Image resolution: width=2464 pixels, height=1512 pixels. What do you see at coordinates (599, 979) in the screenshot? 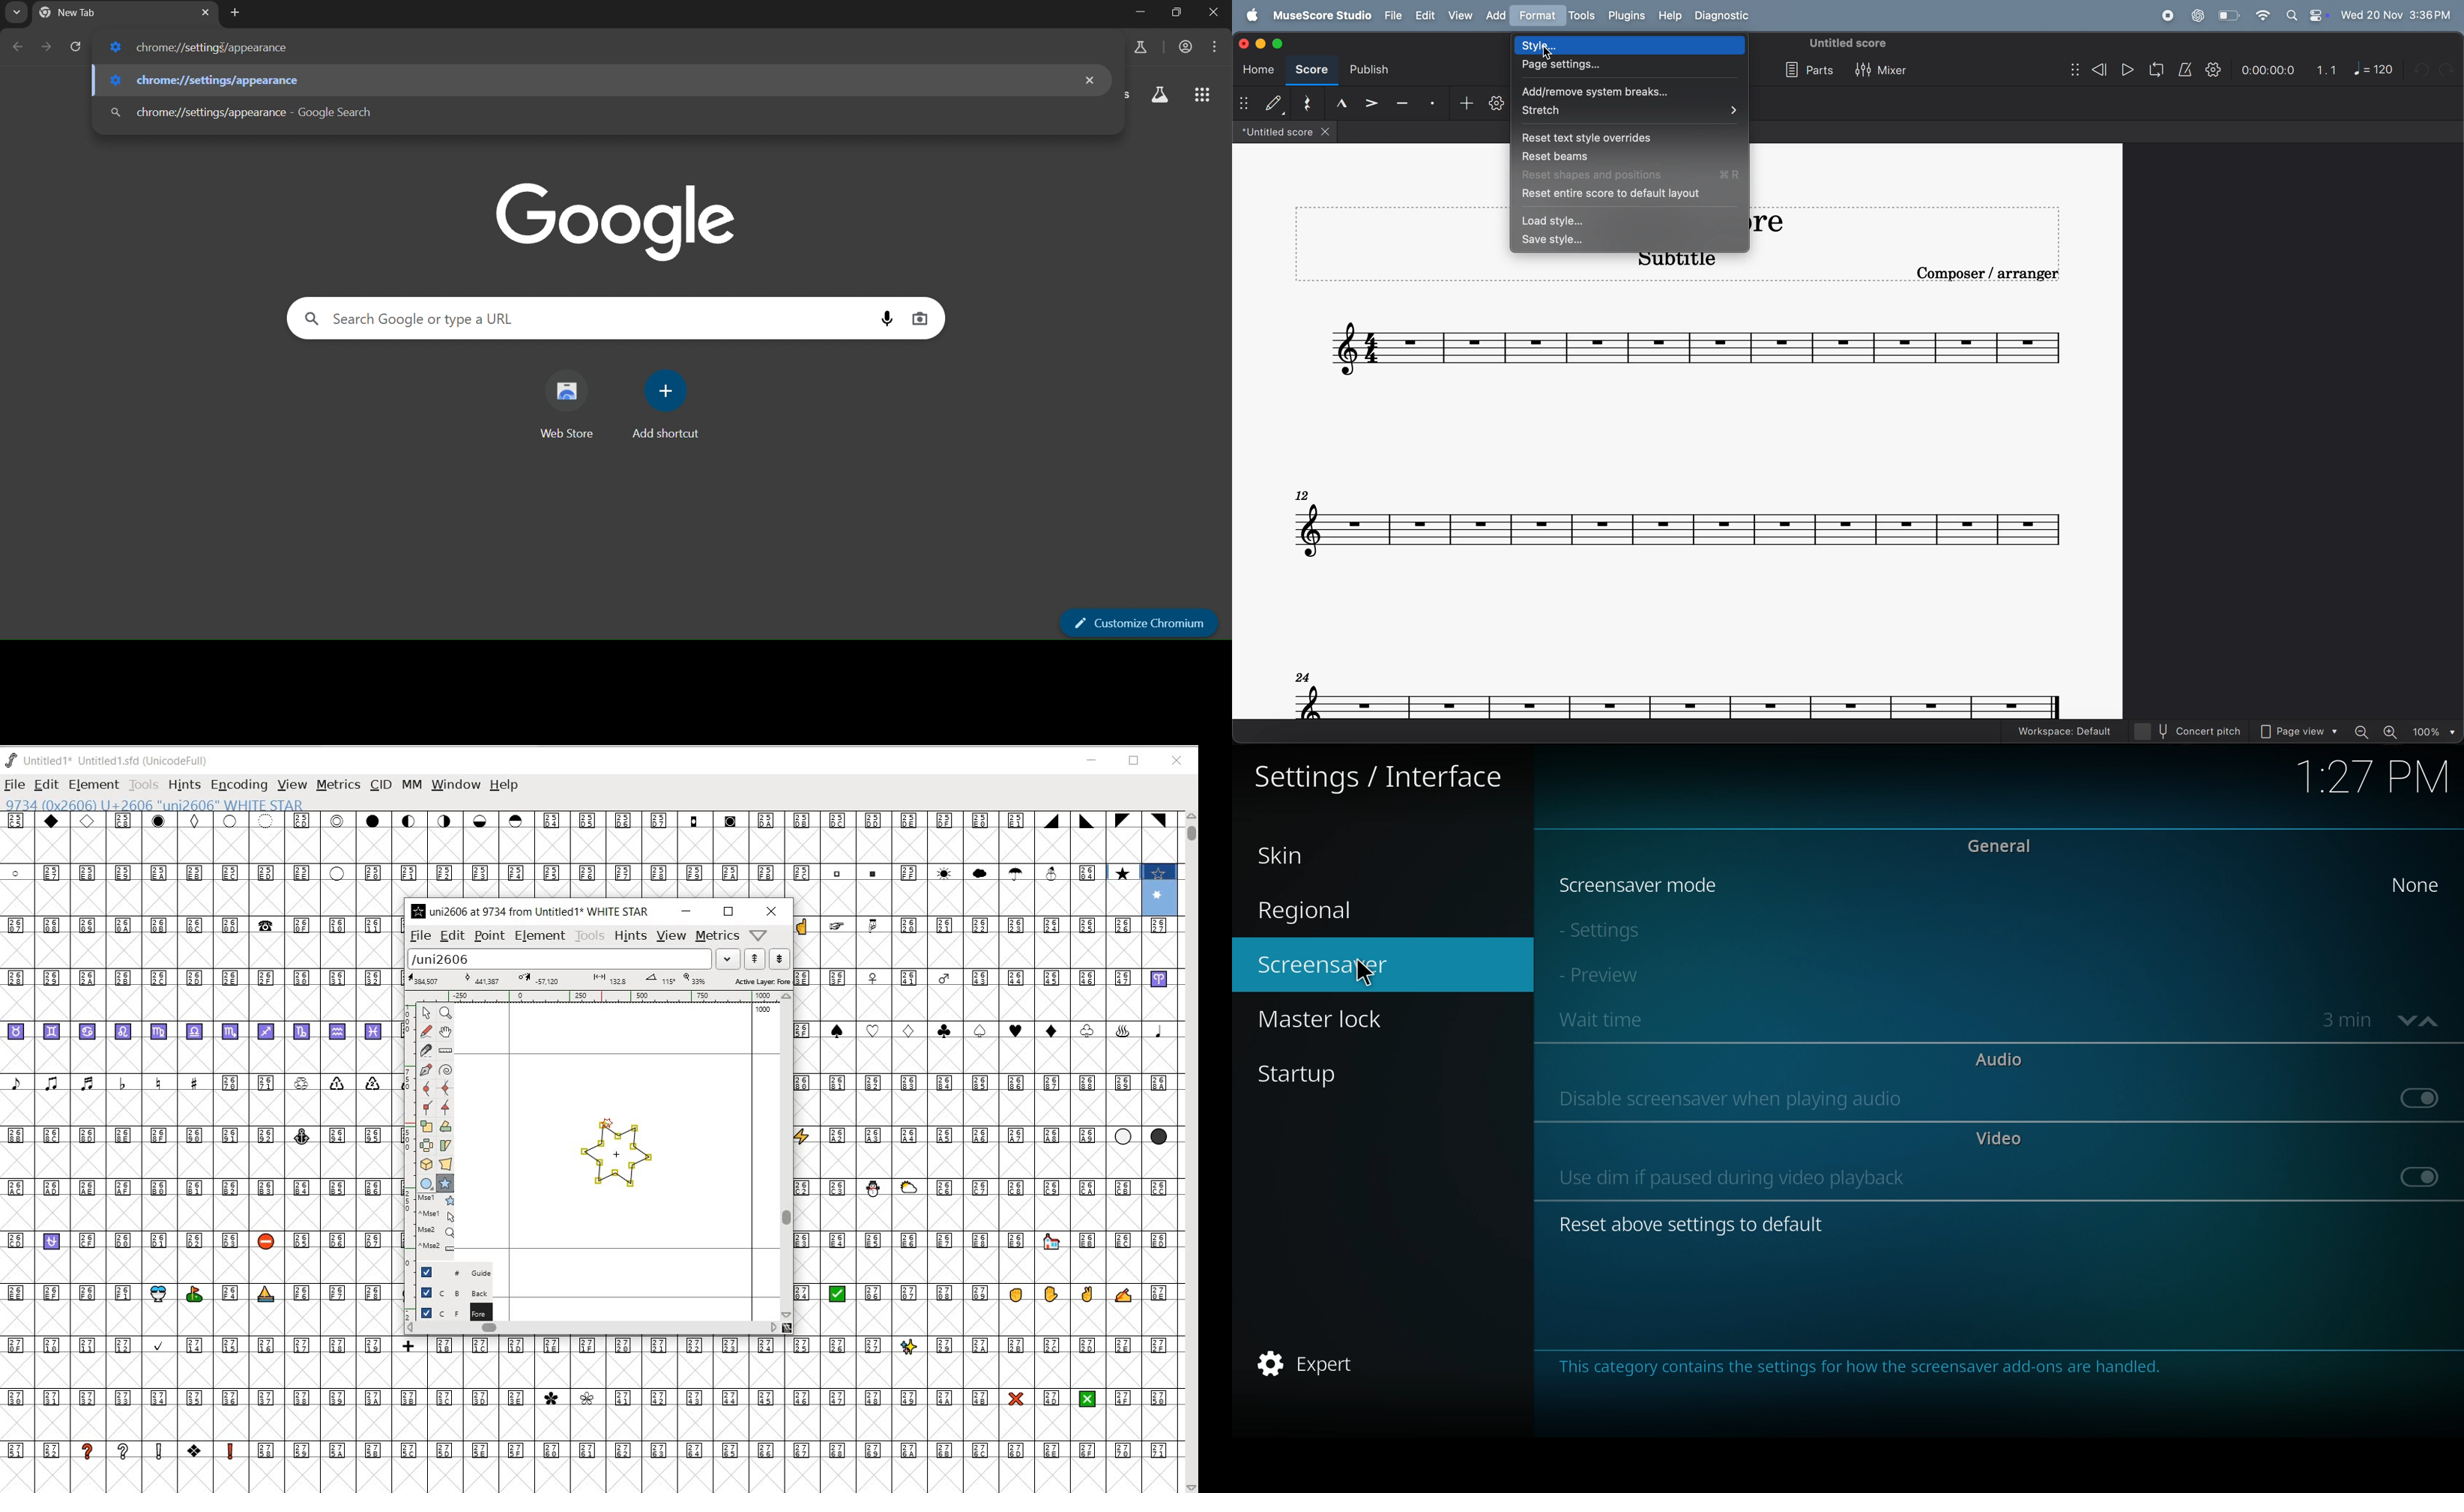
I see `ACTIVE LAYER` at bounding box center [599, 979].